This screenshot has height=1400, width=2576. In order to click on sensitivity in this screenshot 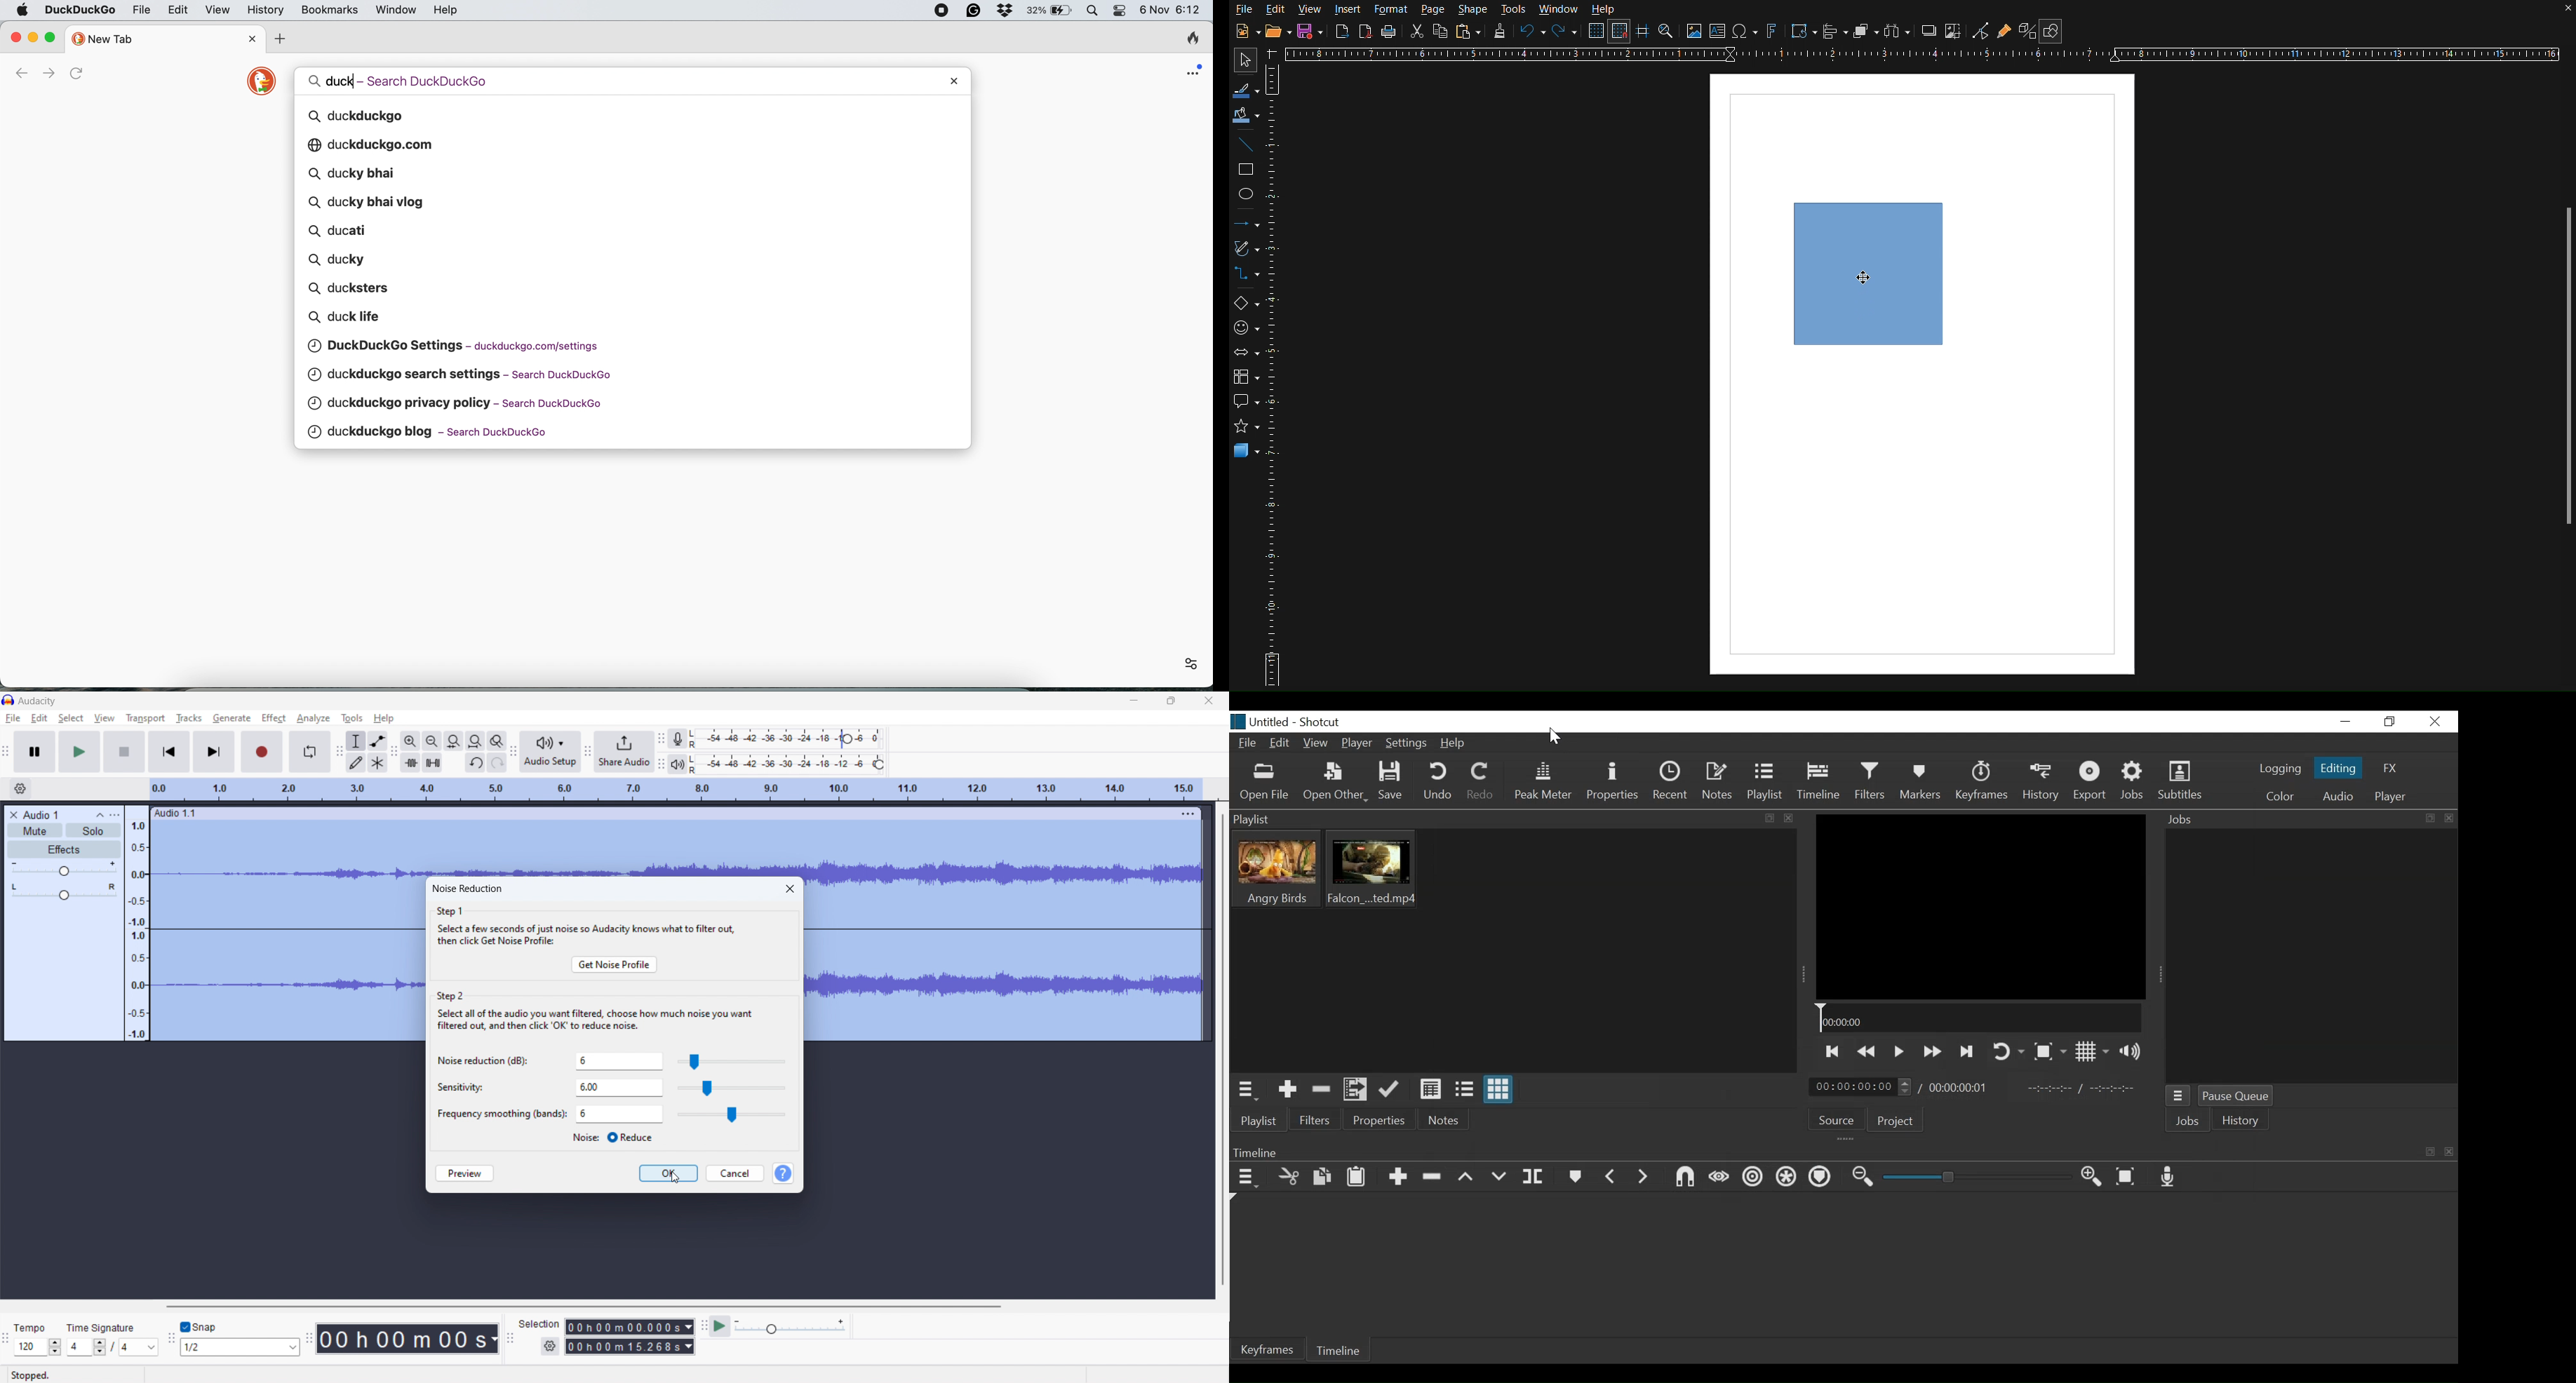, I will do `click(457, 1088)`.